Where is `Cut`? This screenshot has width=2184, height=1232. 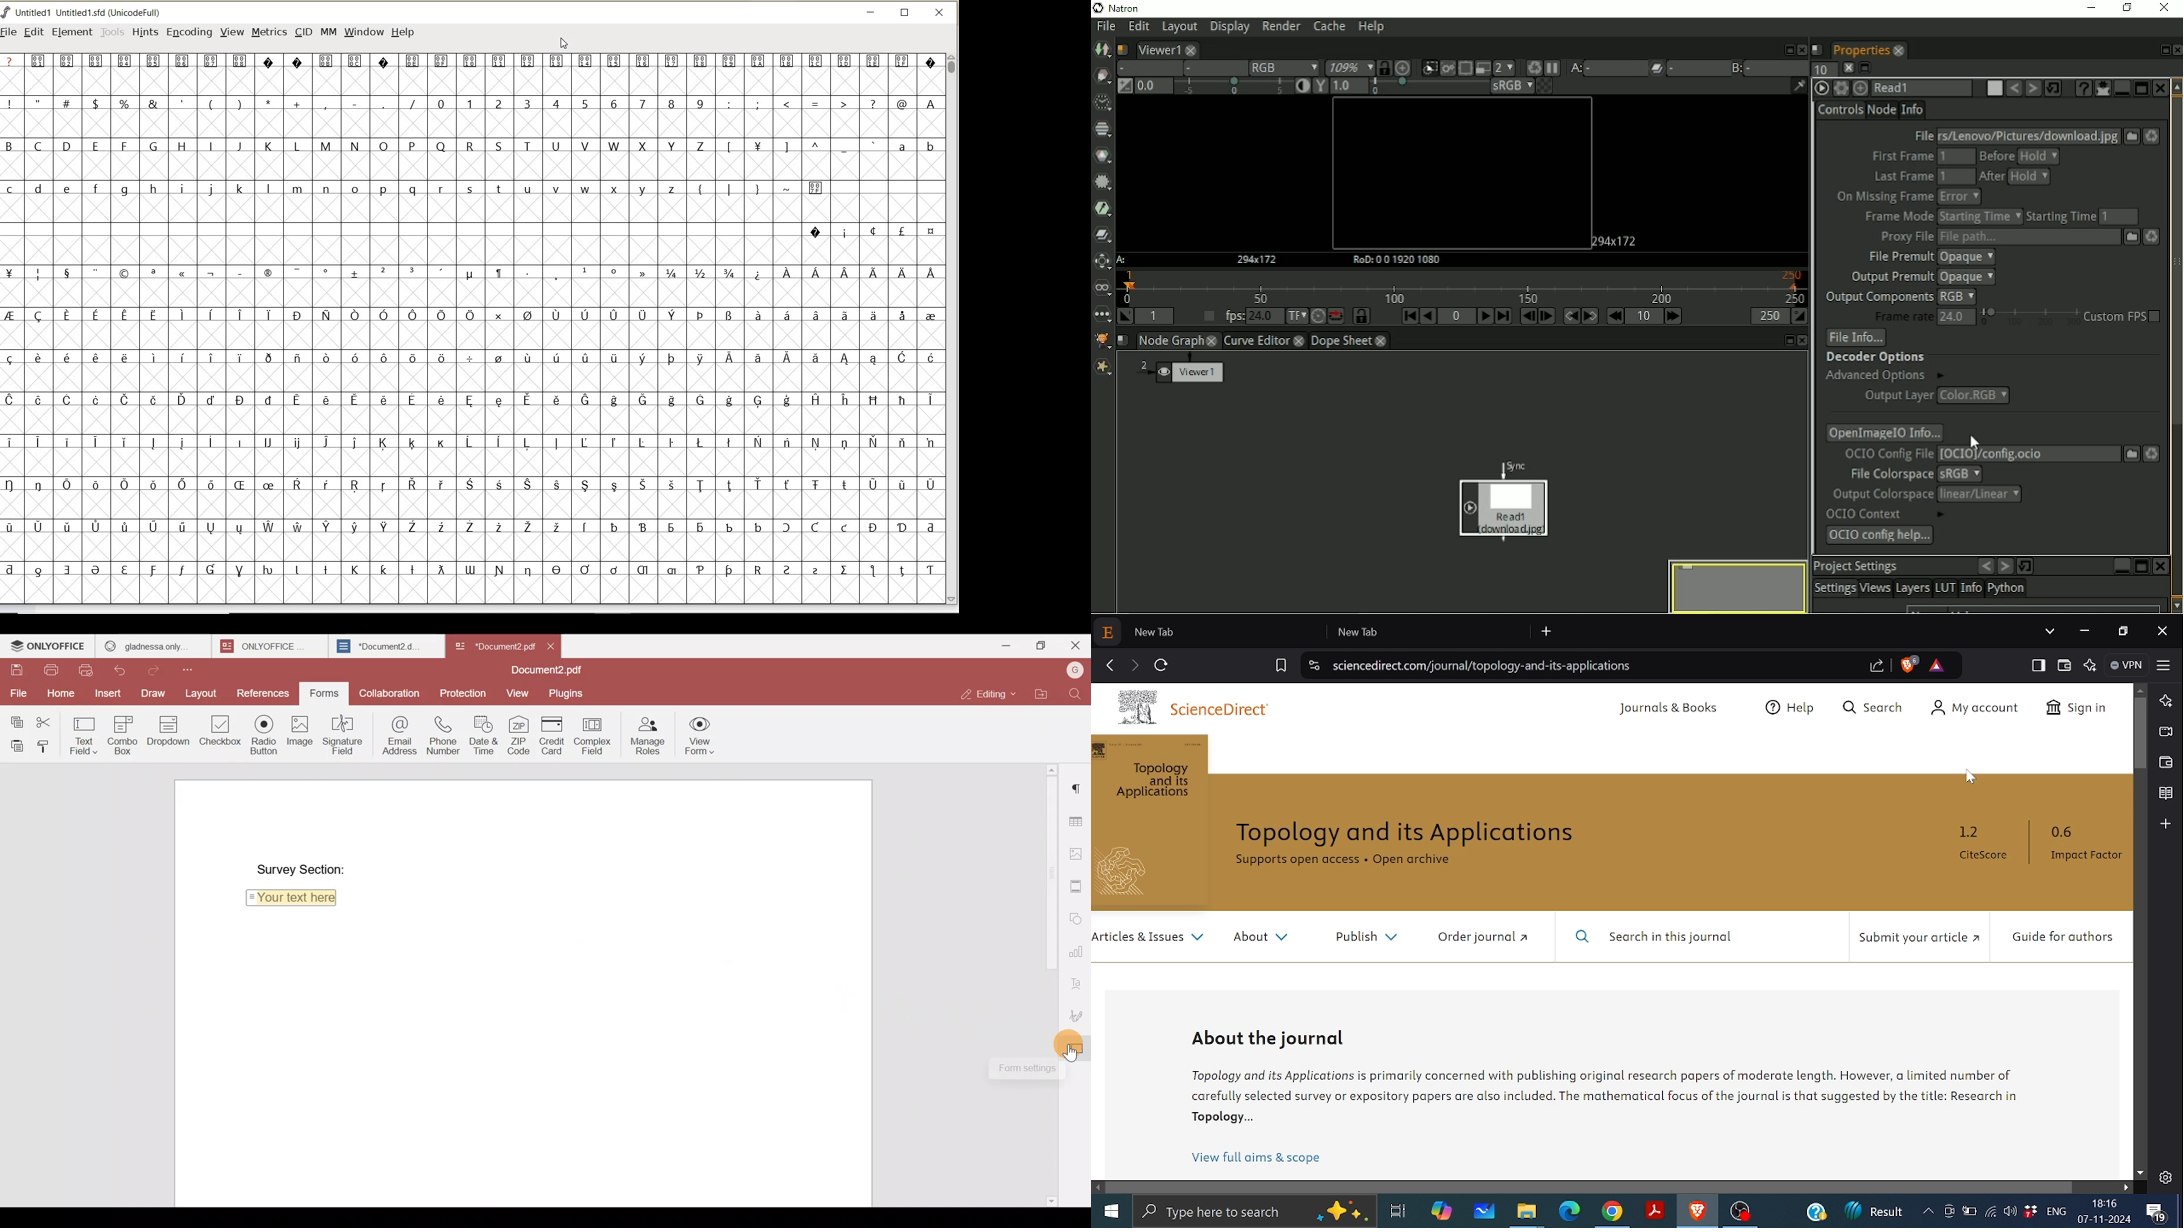
Cut is located at coordinates (48, 719).